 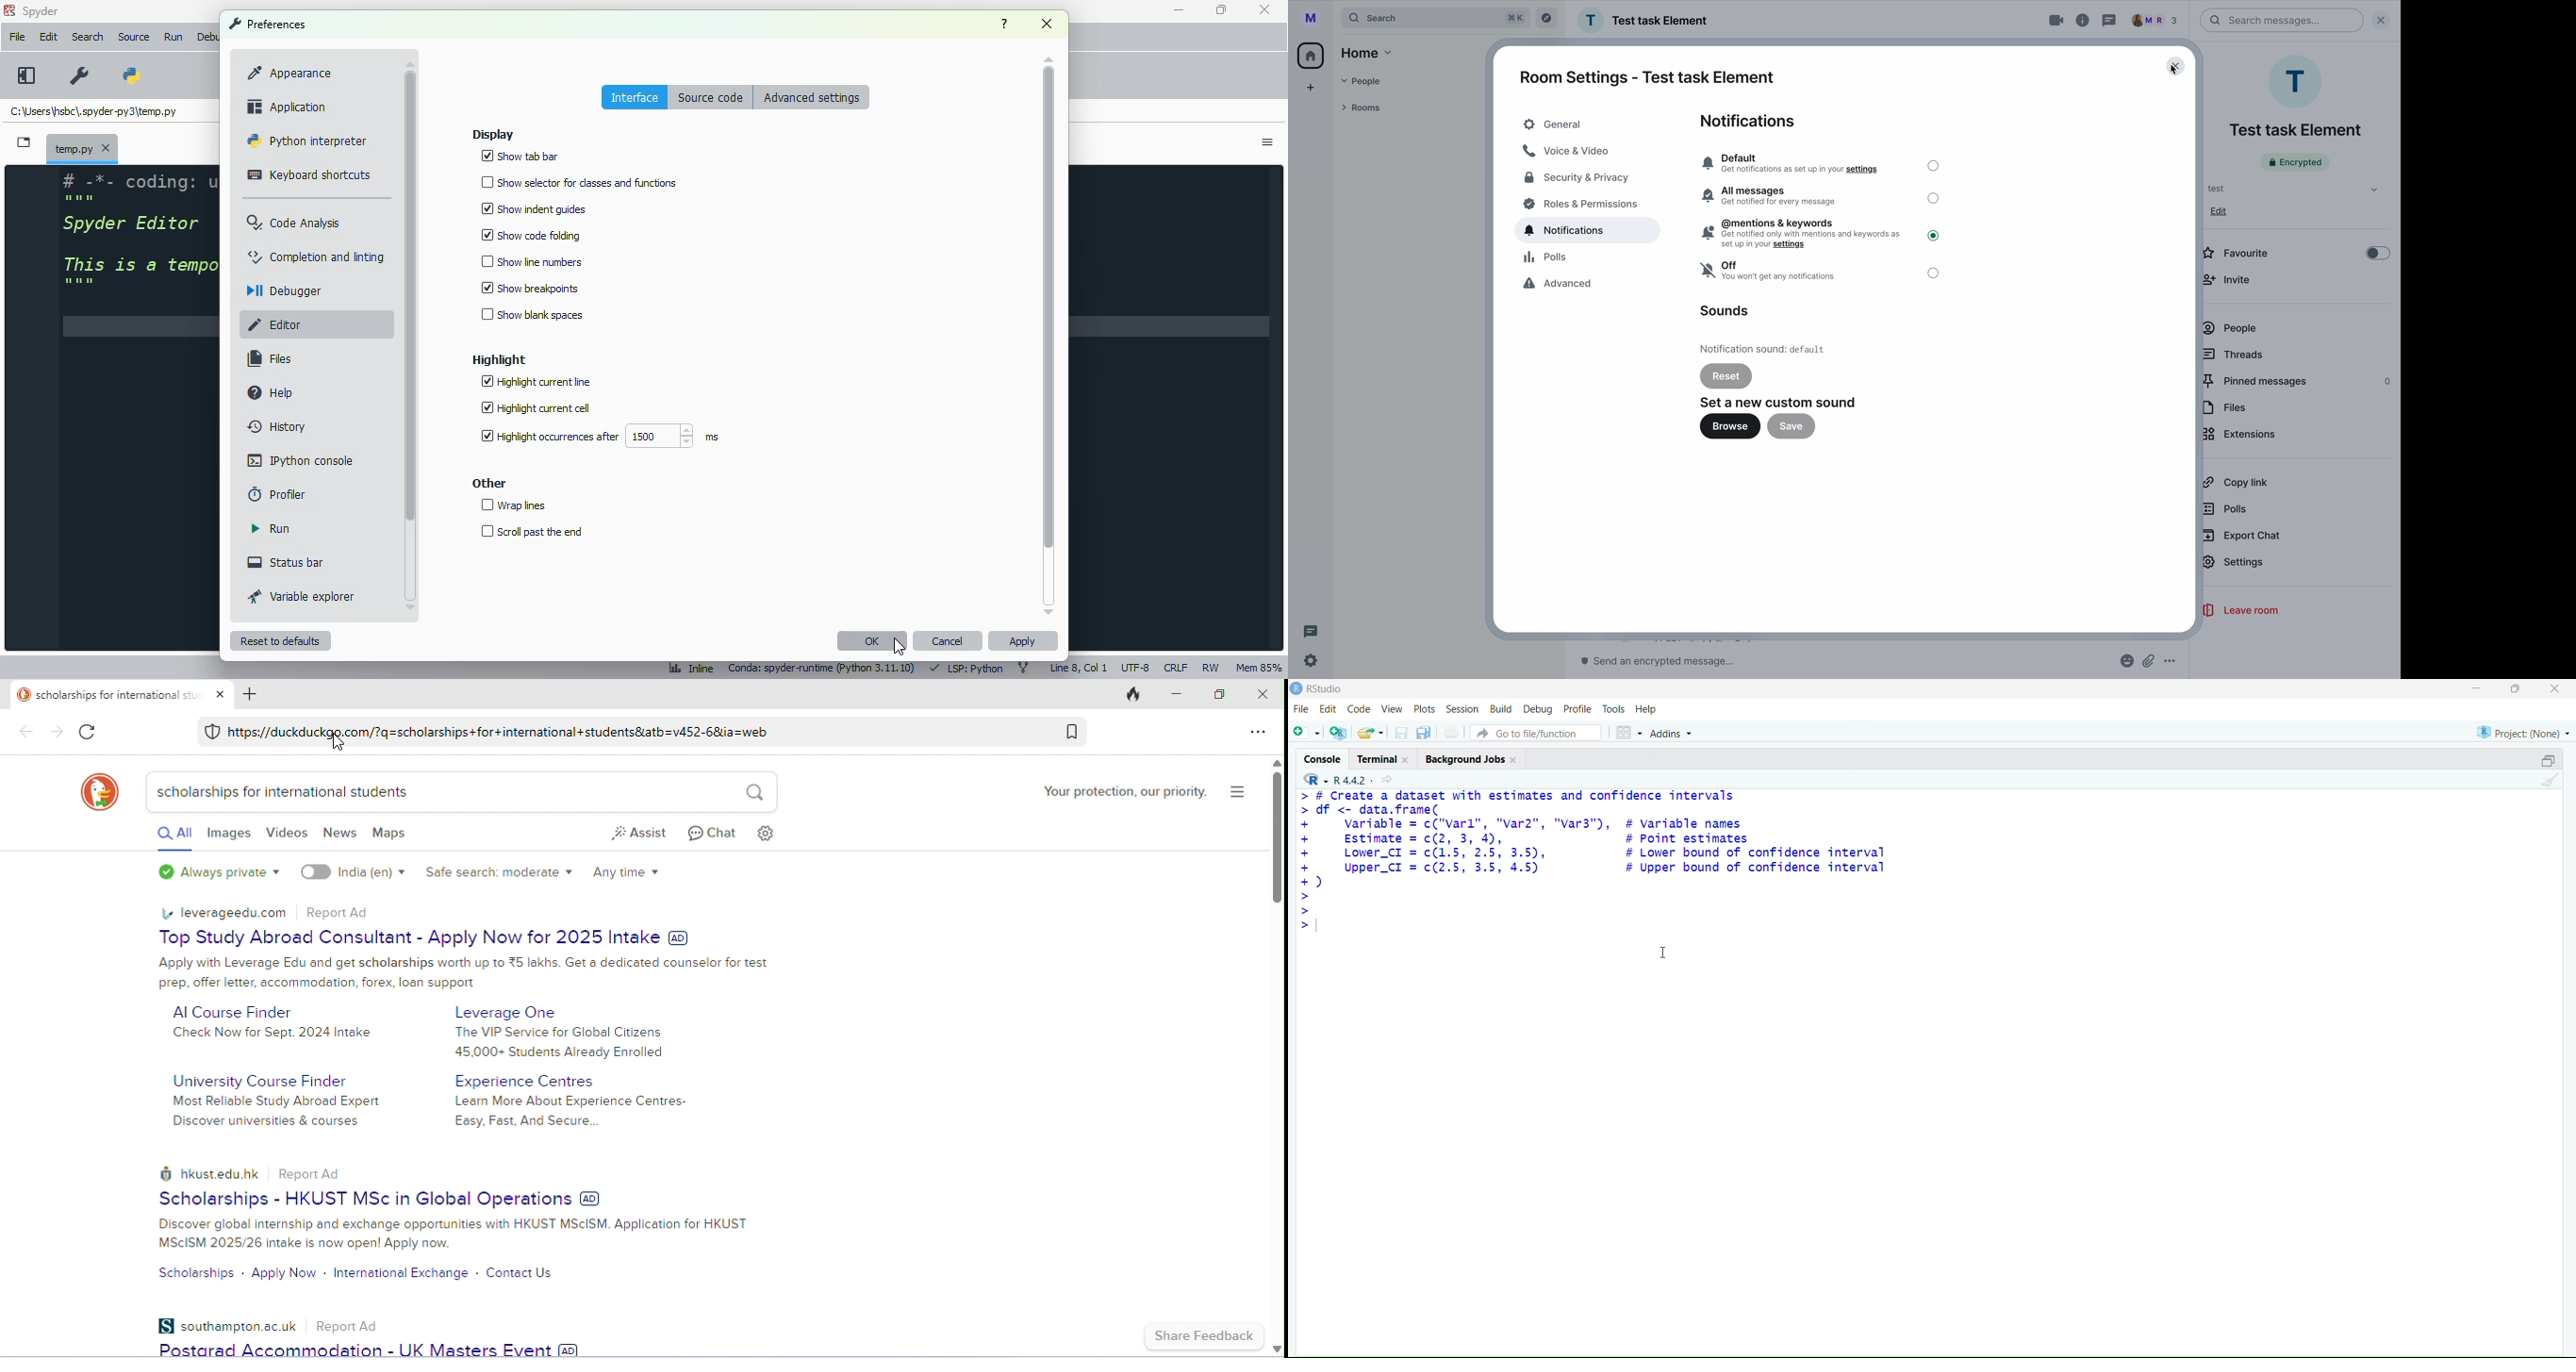 I want to click on close, so click(x=1048, y=23).